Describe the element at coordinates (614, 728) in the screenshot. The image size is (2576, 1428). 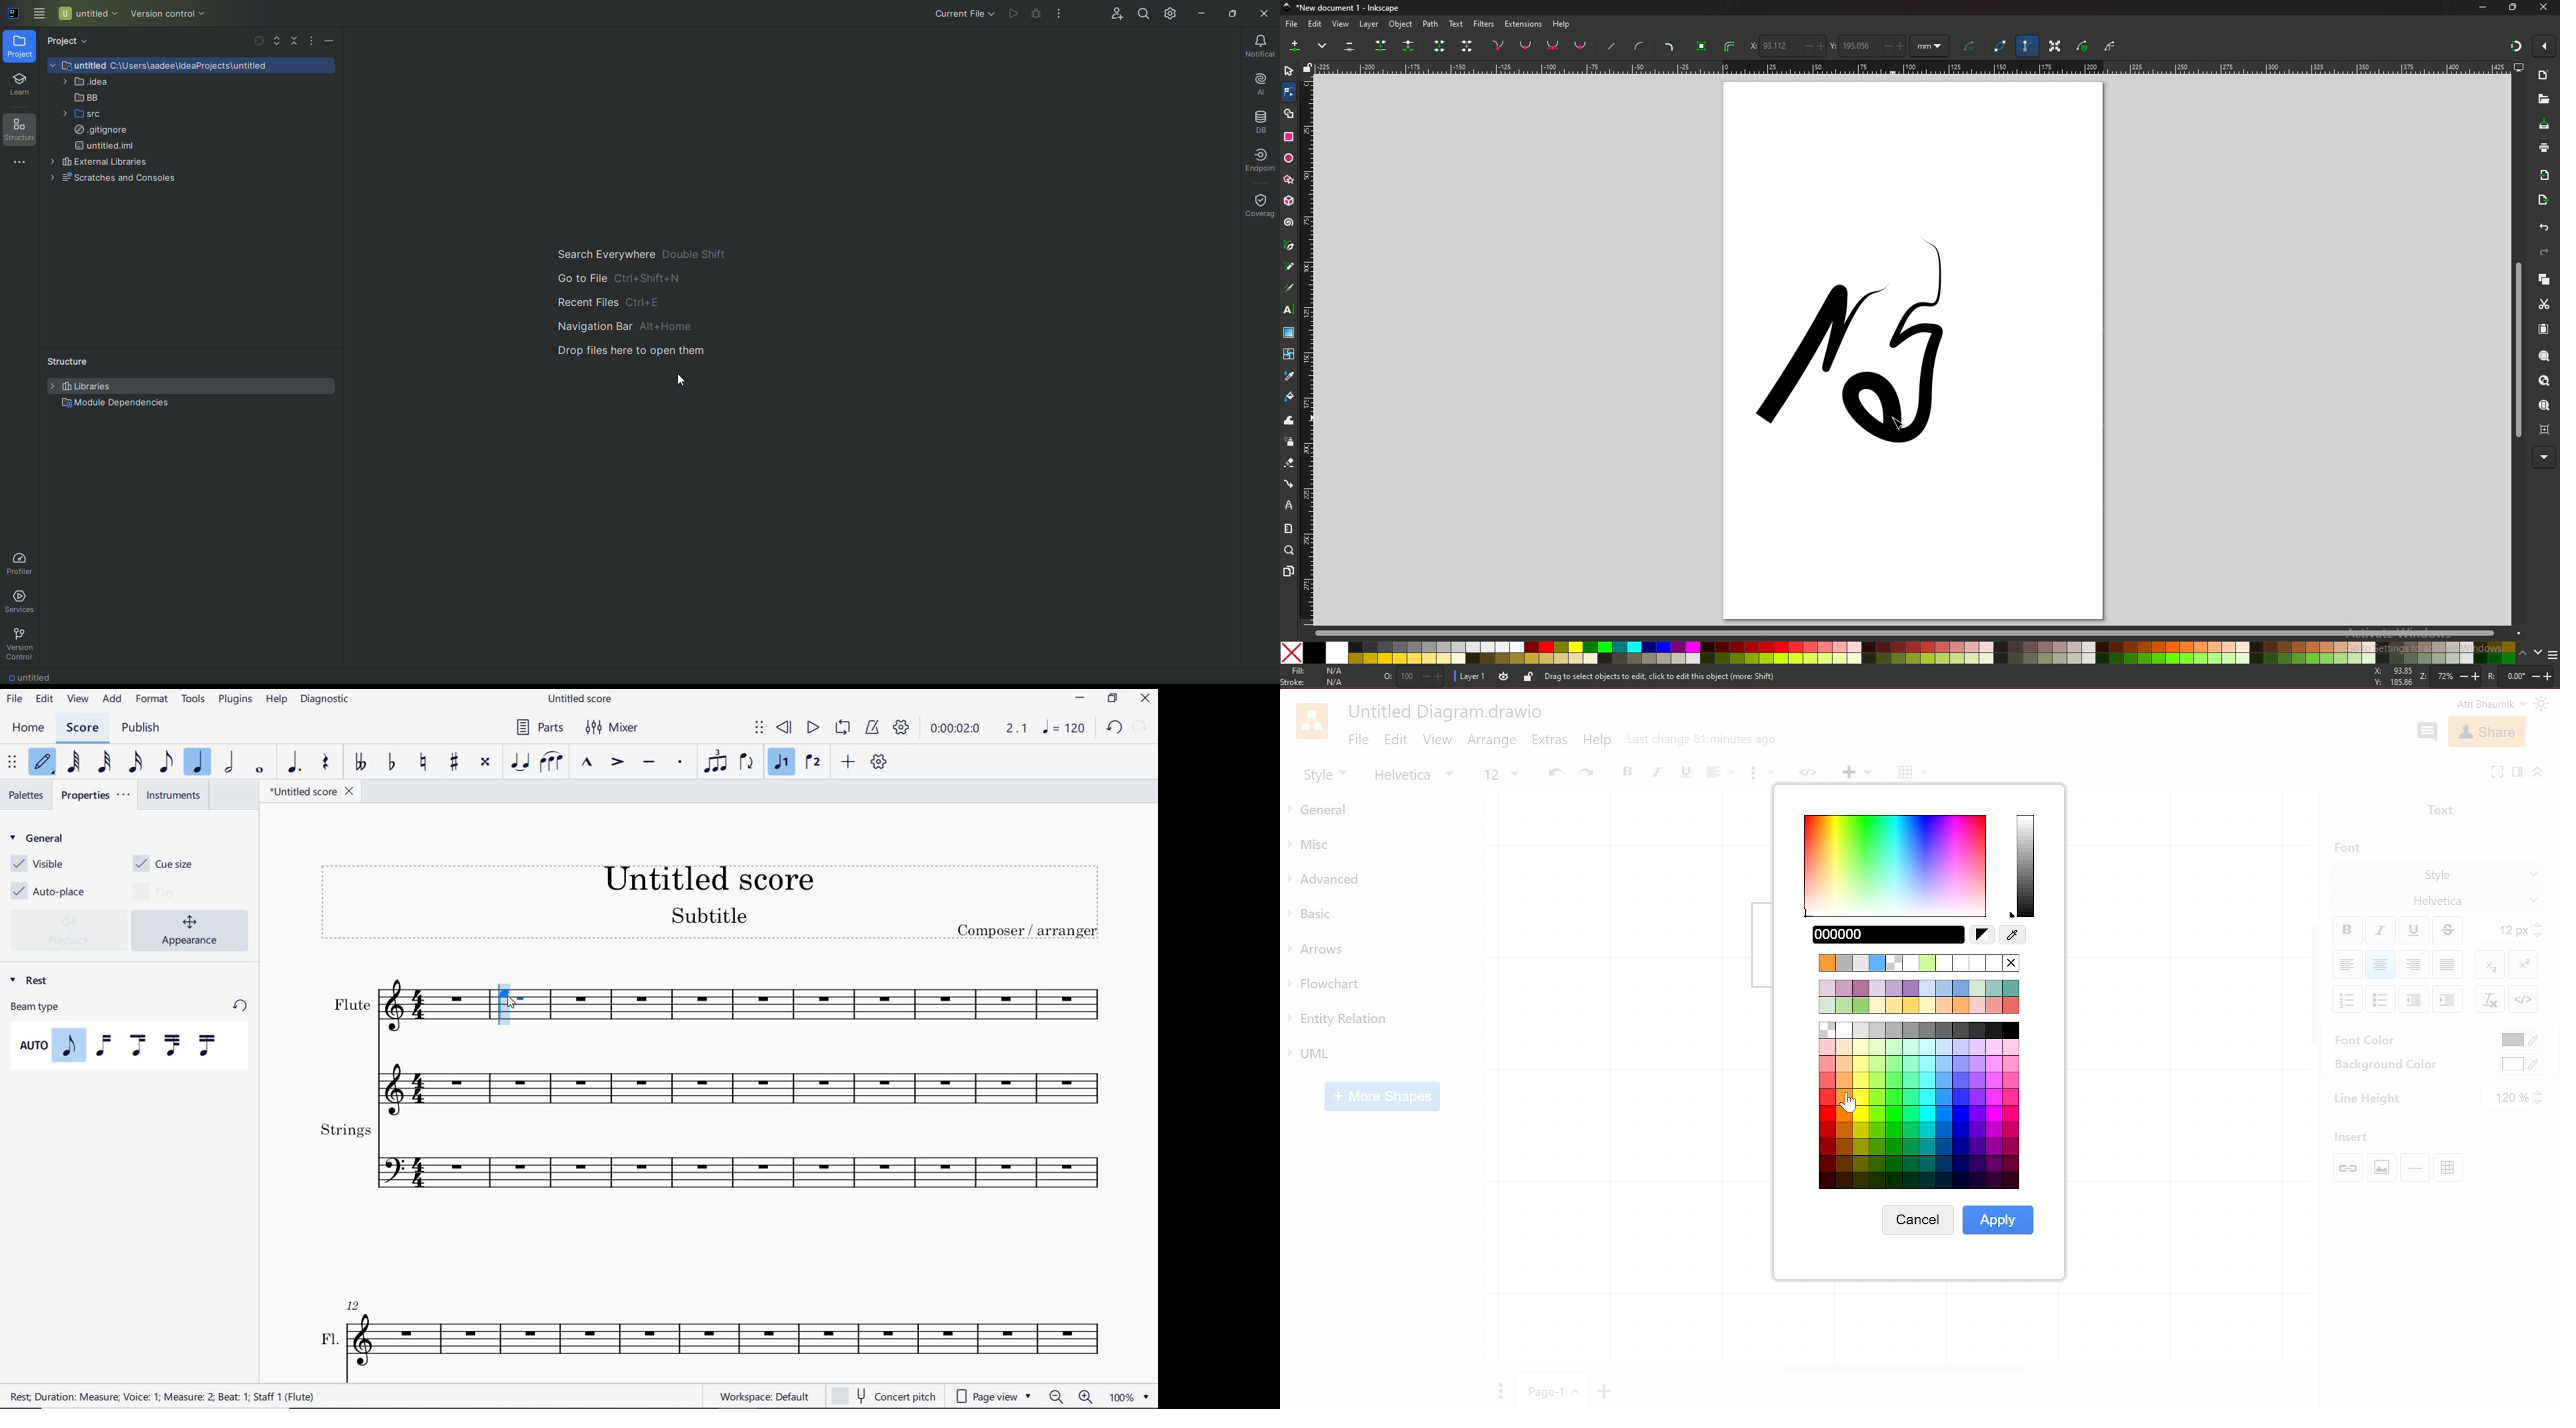
I see `MIXER` at that location.